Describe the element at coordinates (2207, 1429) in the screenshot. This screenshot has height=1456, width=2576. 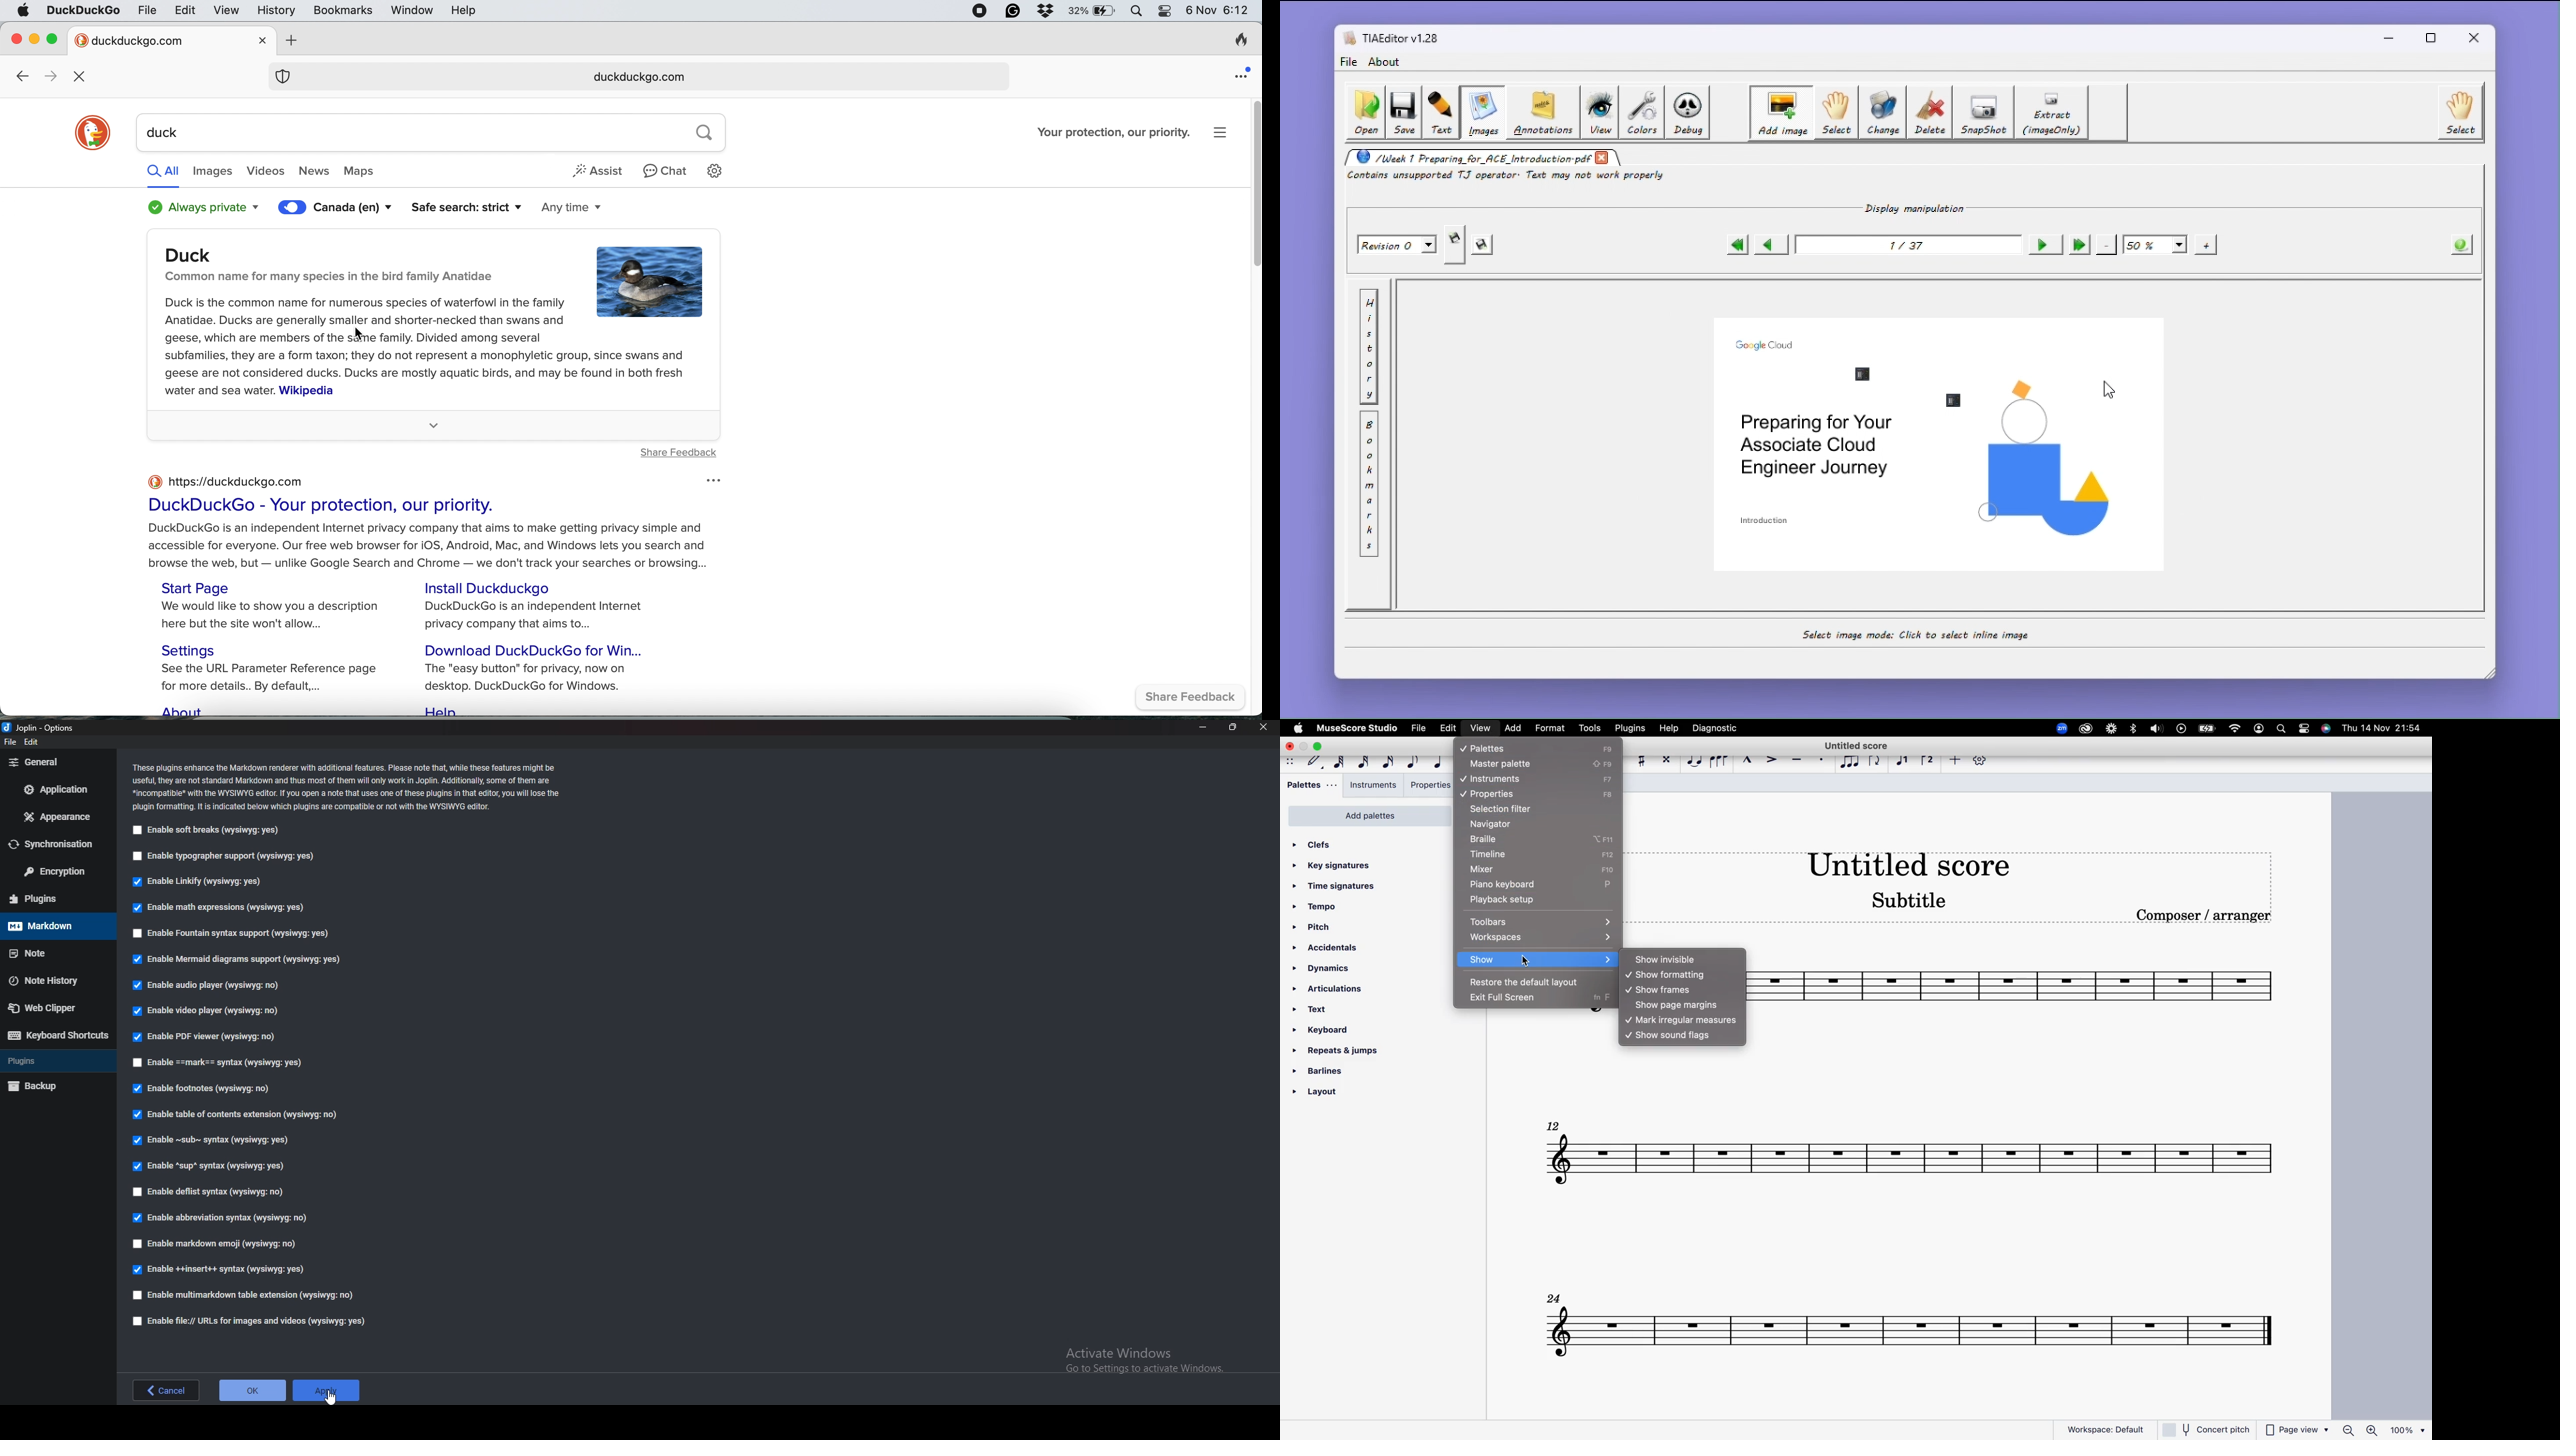
I see `concert pitch` at that location.